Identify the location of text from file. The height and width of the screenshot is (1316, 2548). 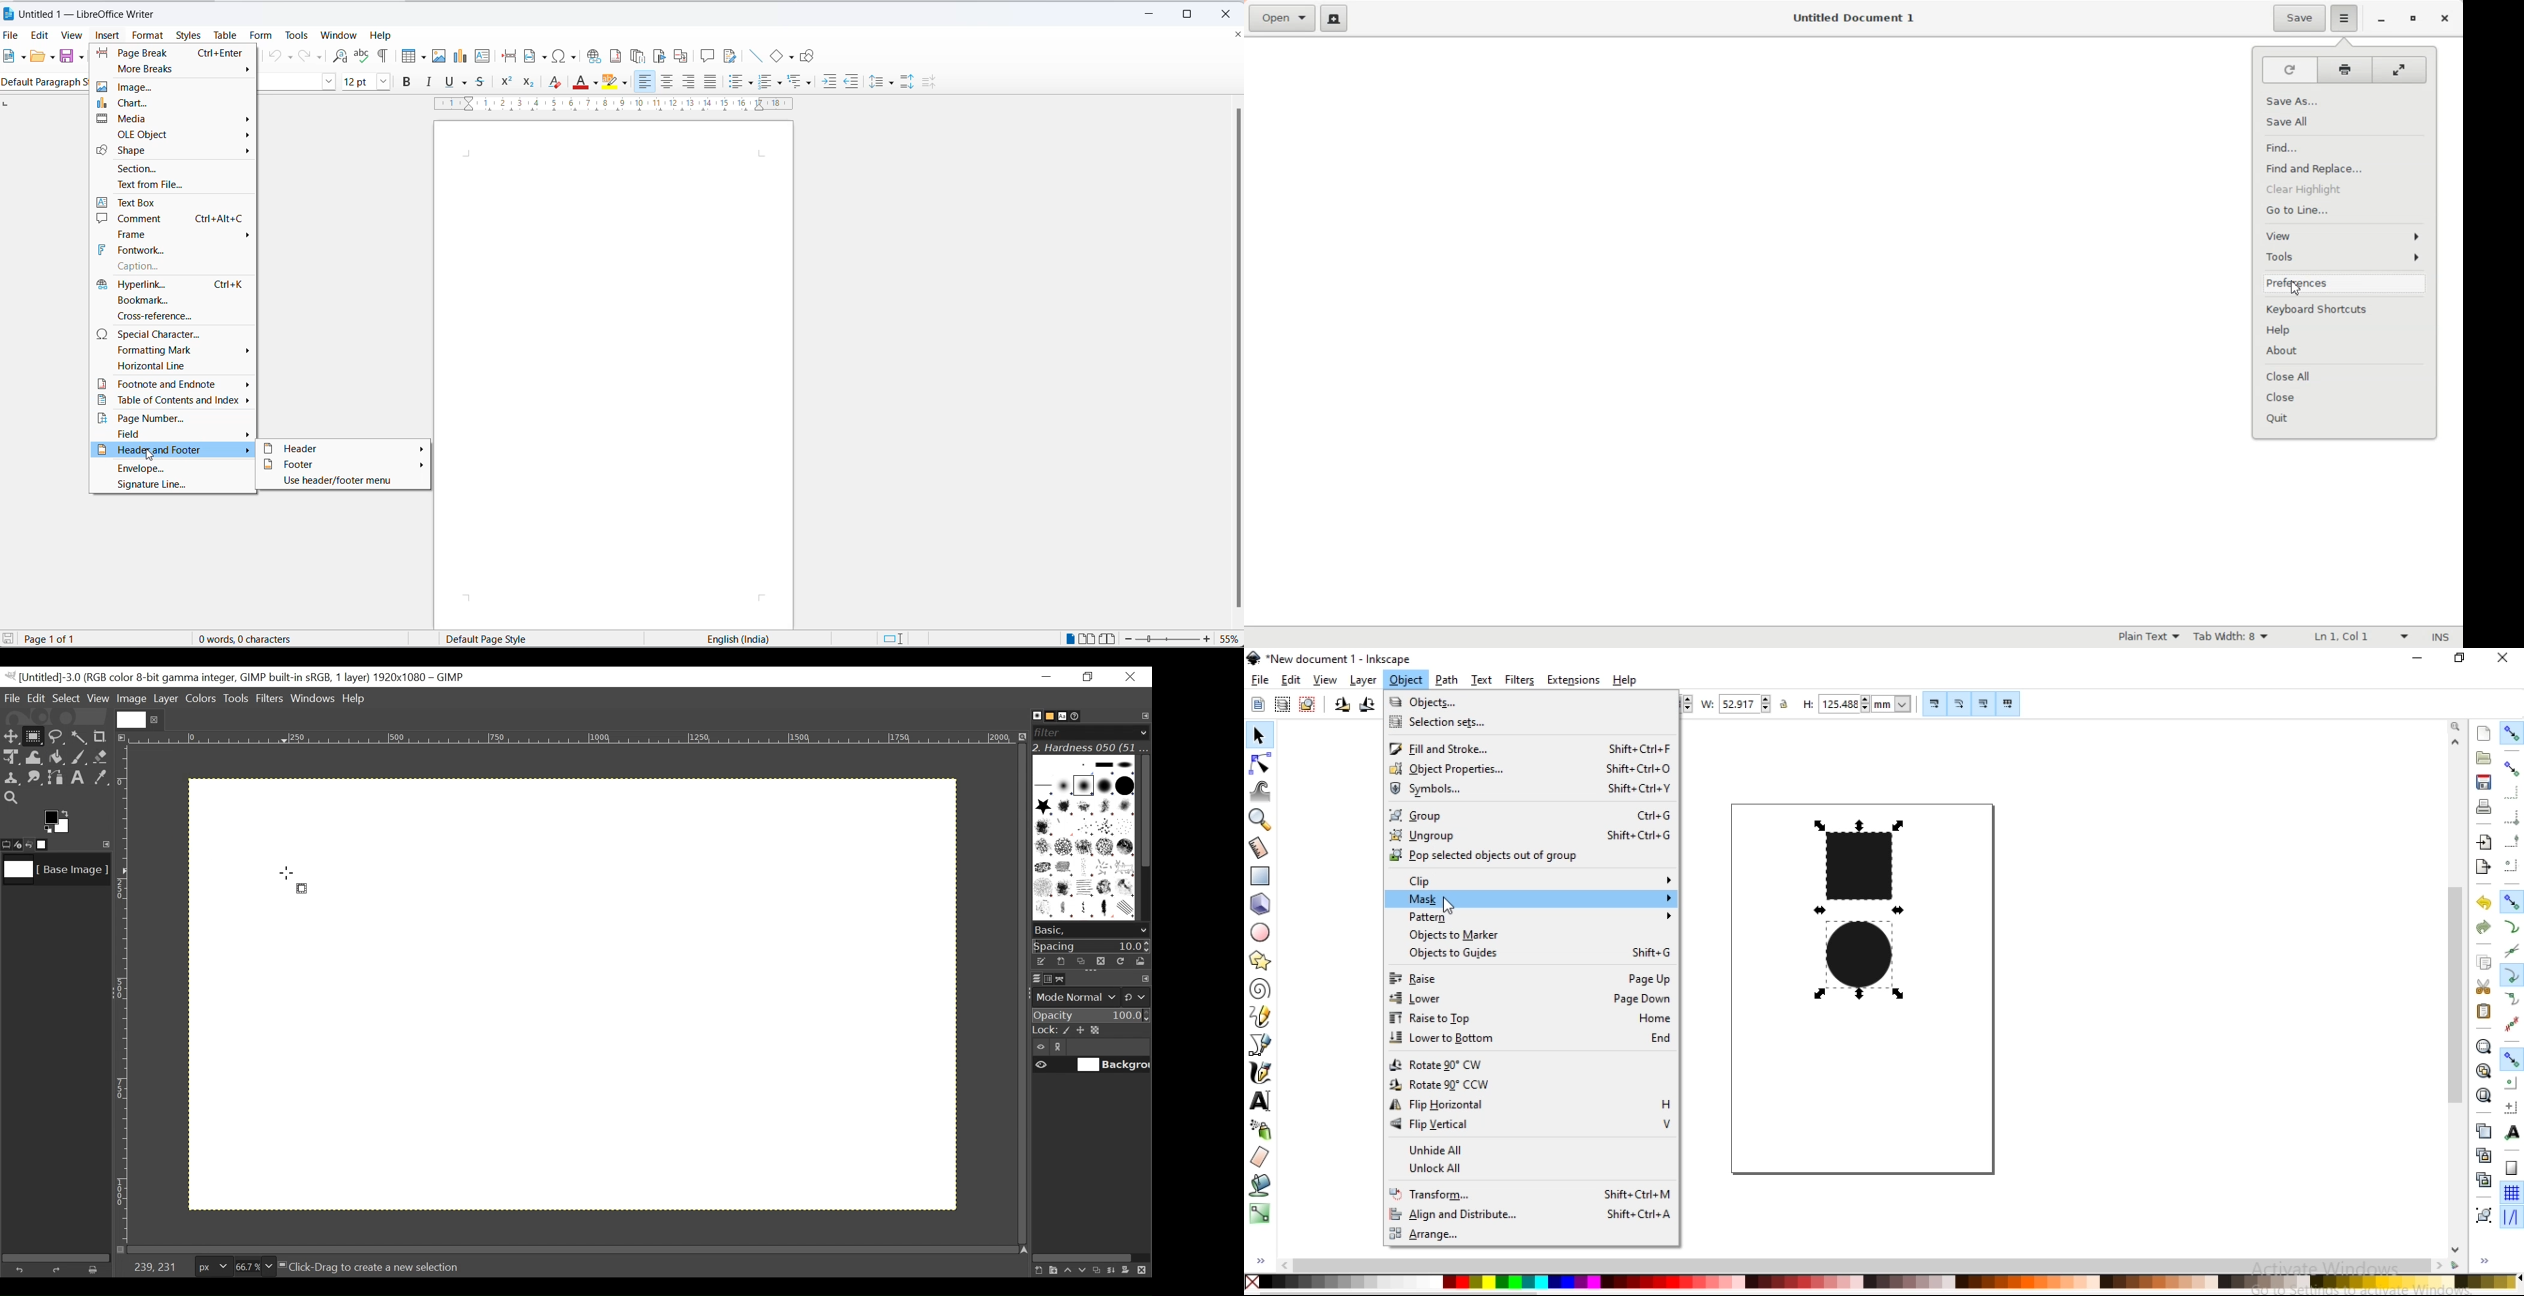
(175, 185).